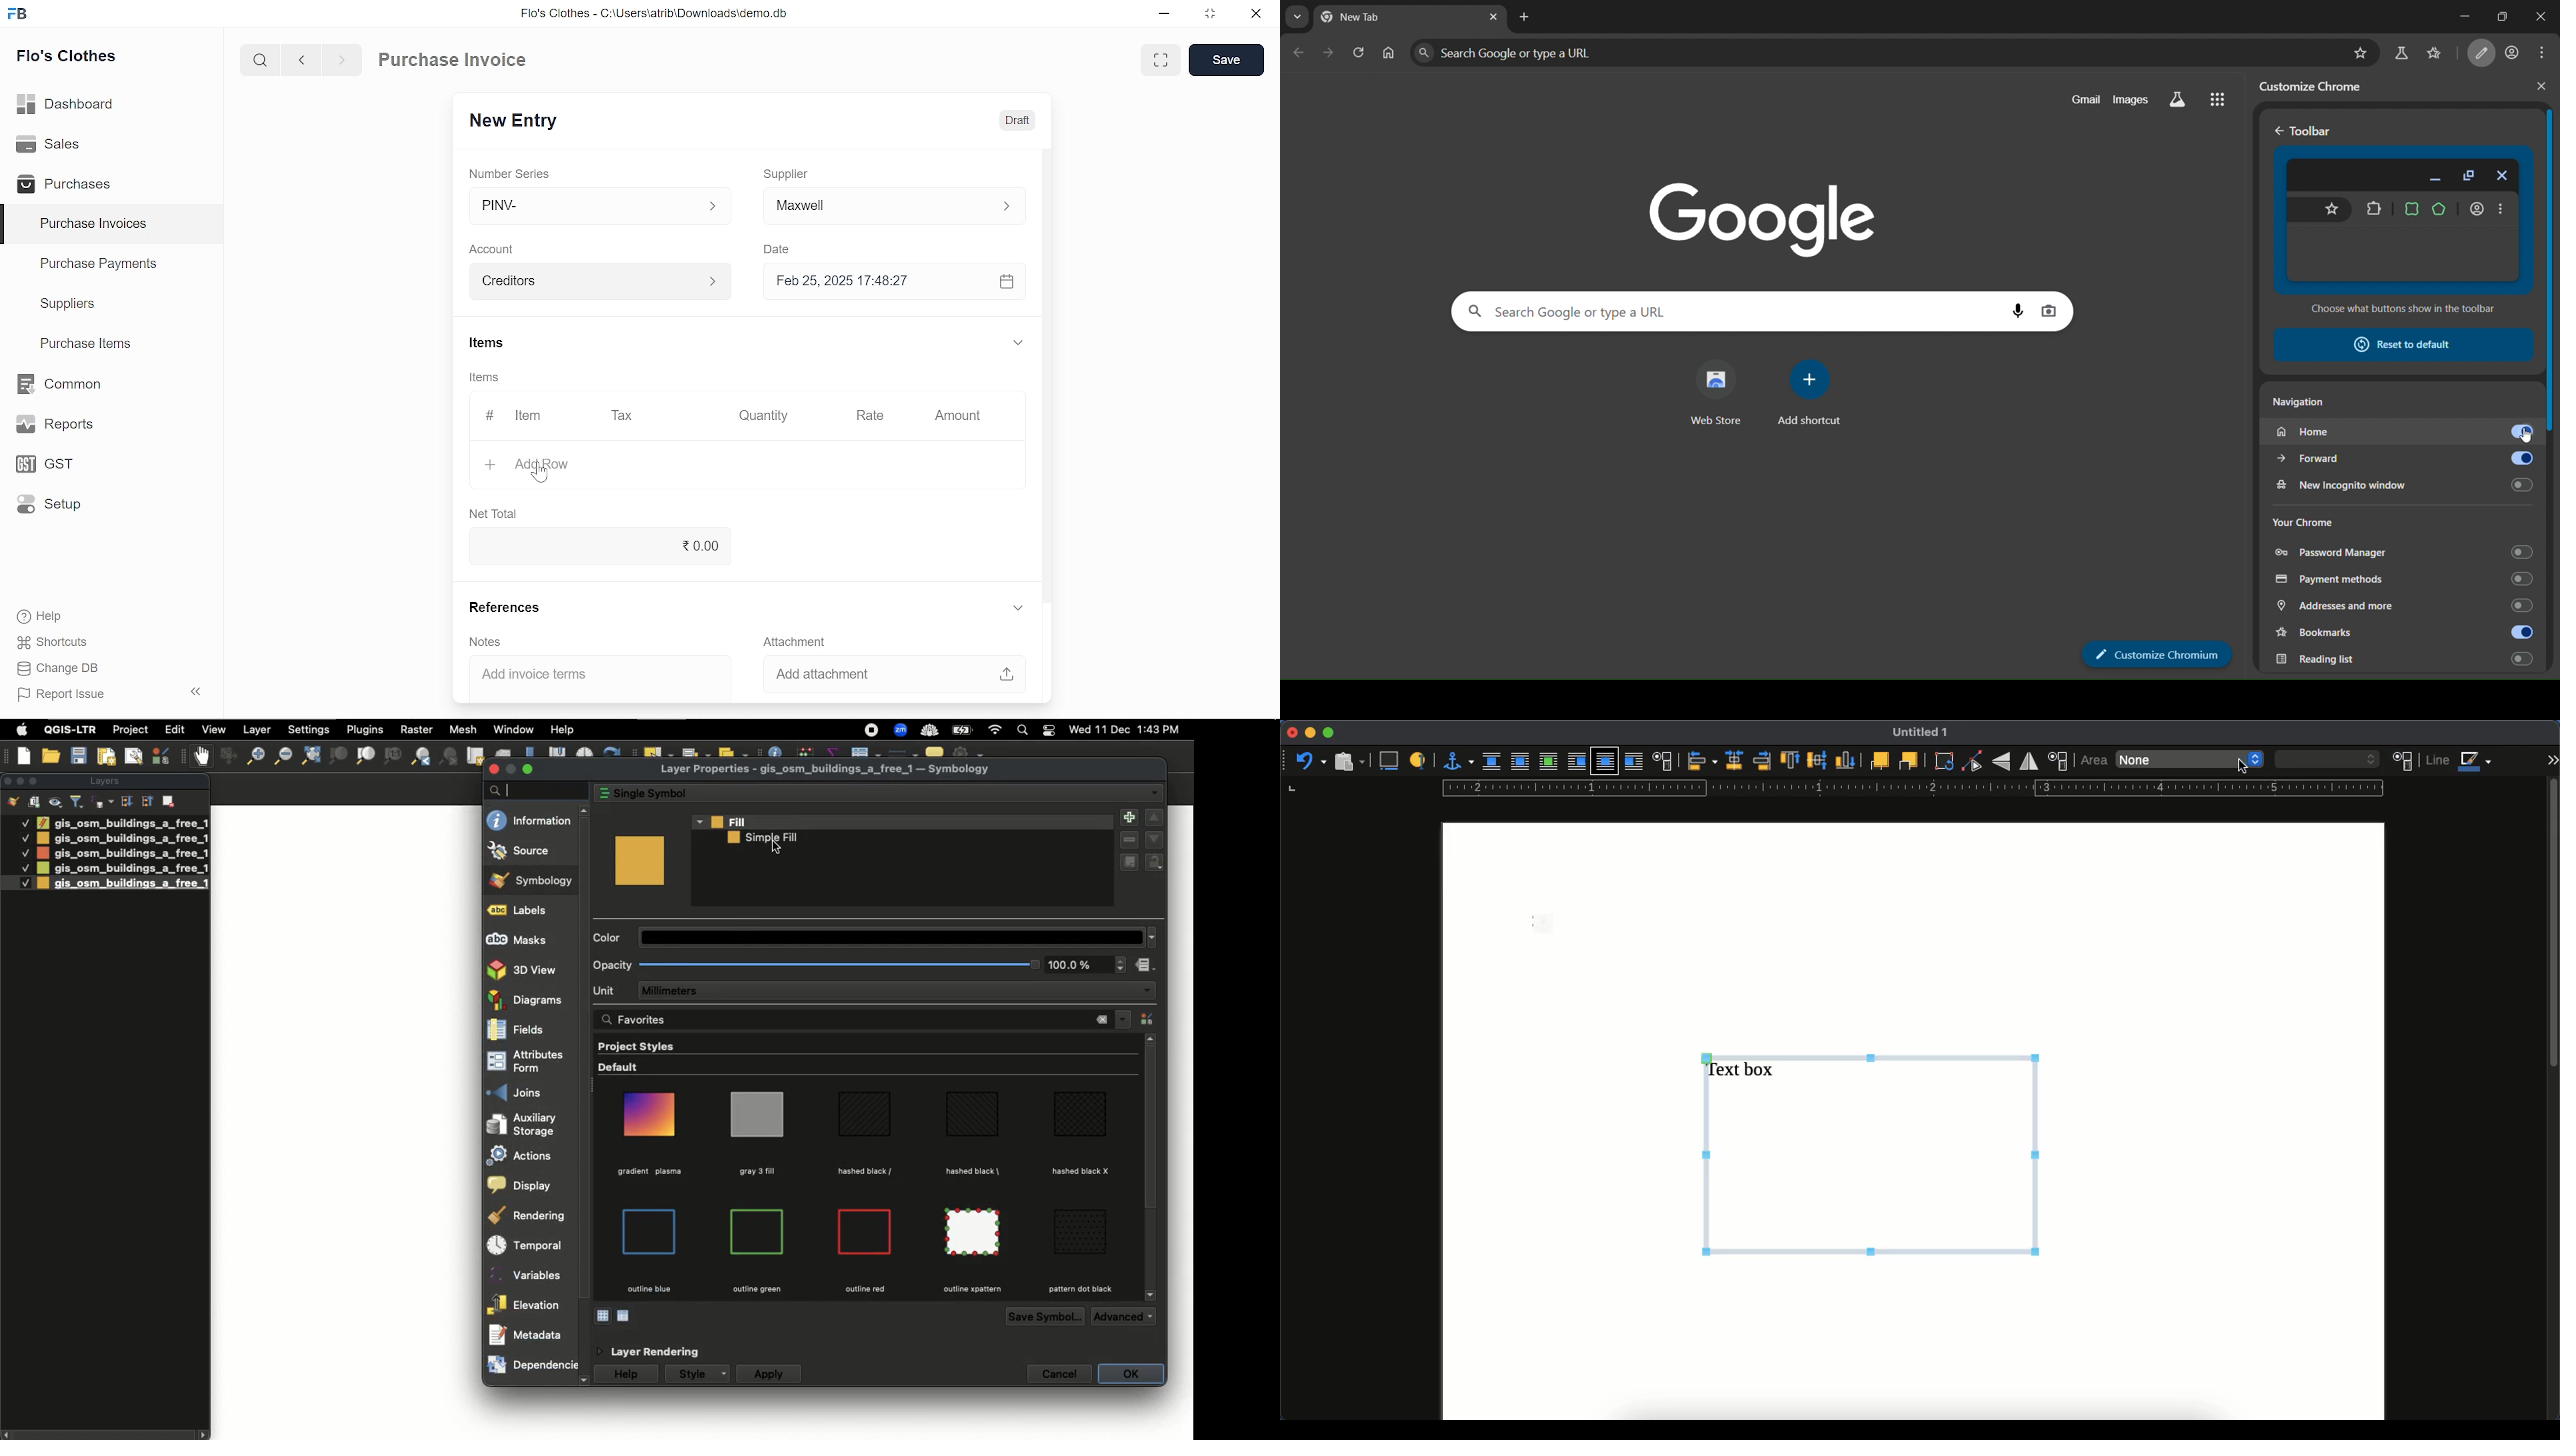 This screenshot has width=2576, height=1456. What do you see at coordinates (175, 729) in the screenshot?
I see `Edit` at bounding box center [175, 729].